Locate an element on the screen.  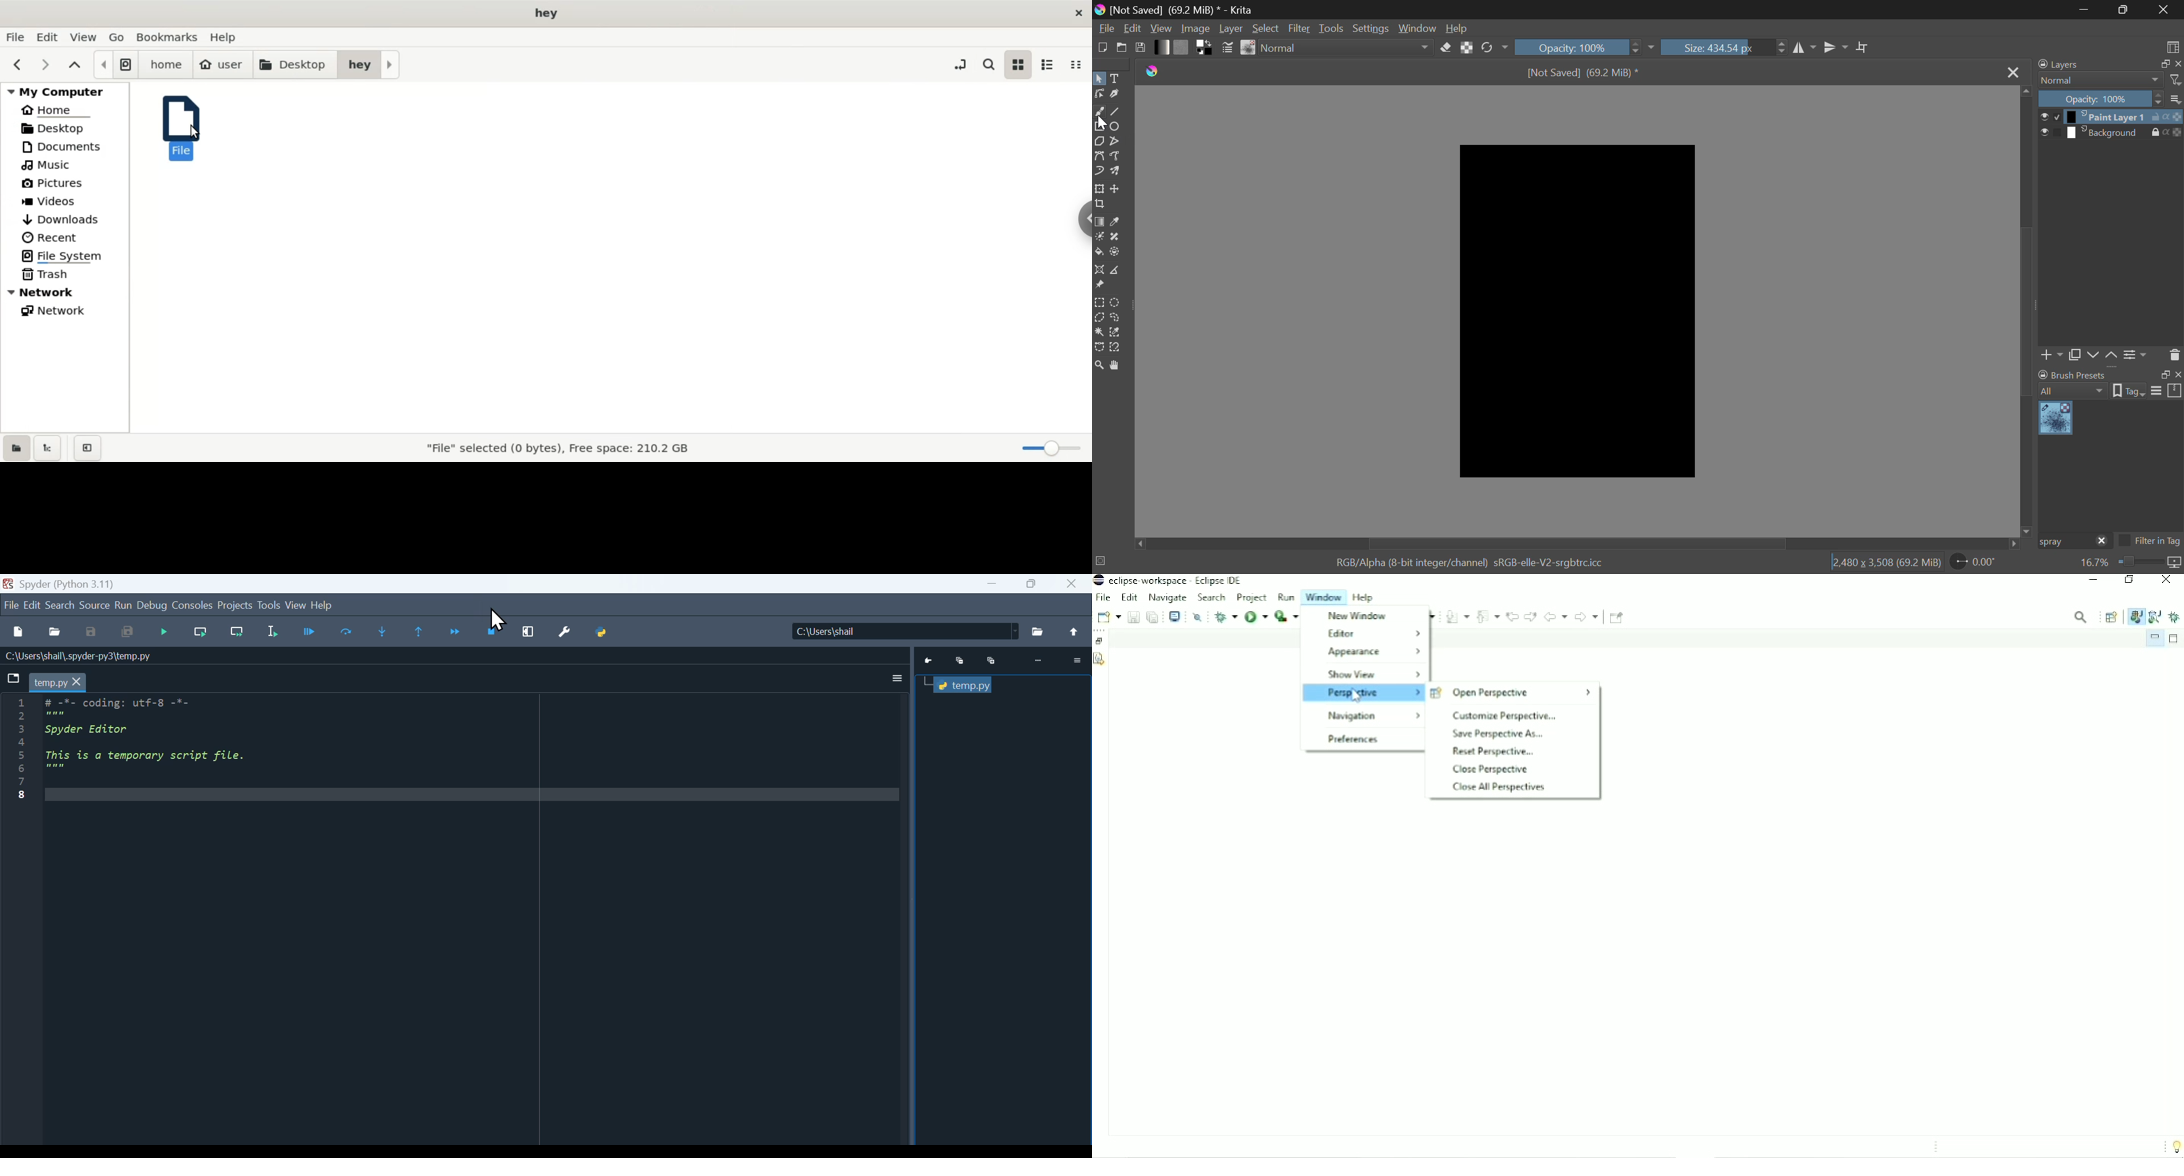
Crop Layer is located at coordinates (1101, 205).